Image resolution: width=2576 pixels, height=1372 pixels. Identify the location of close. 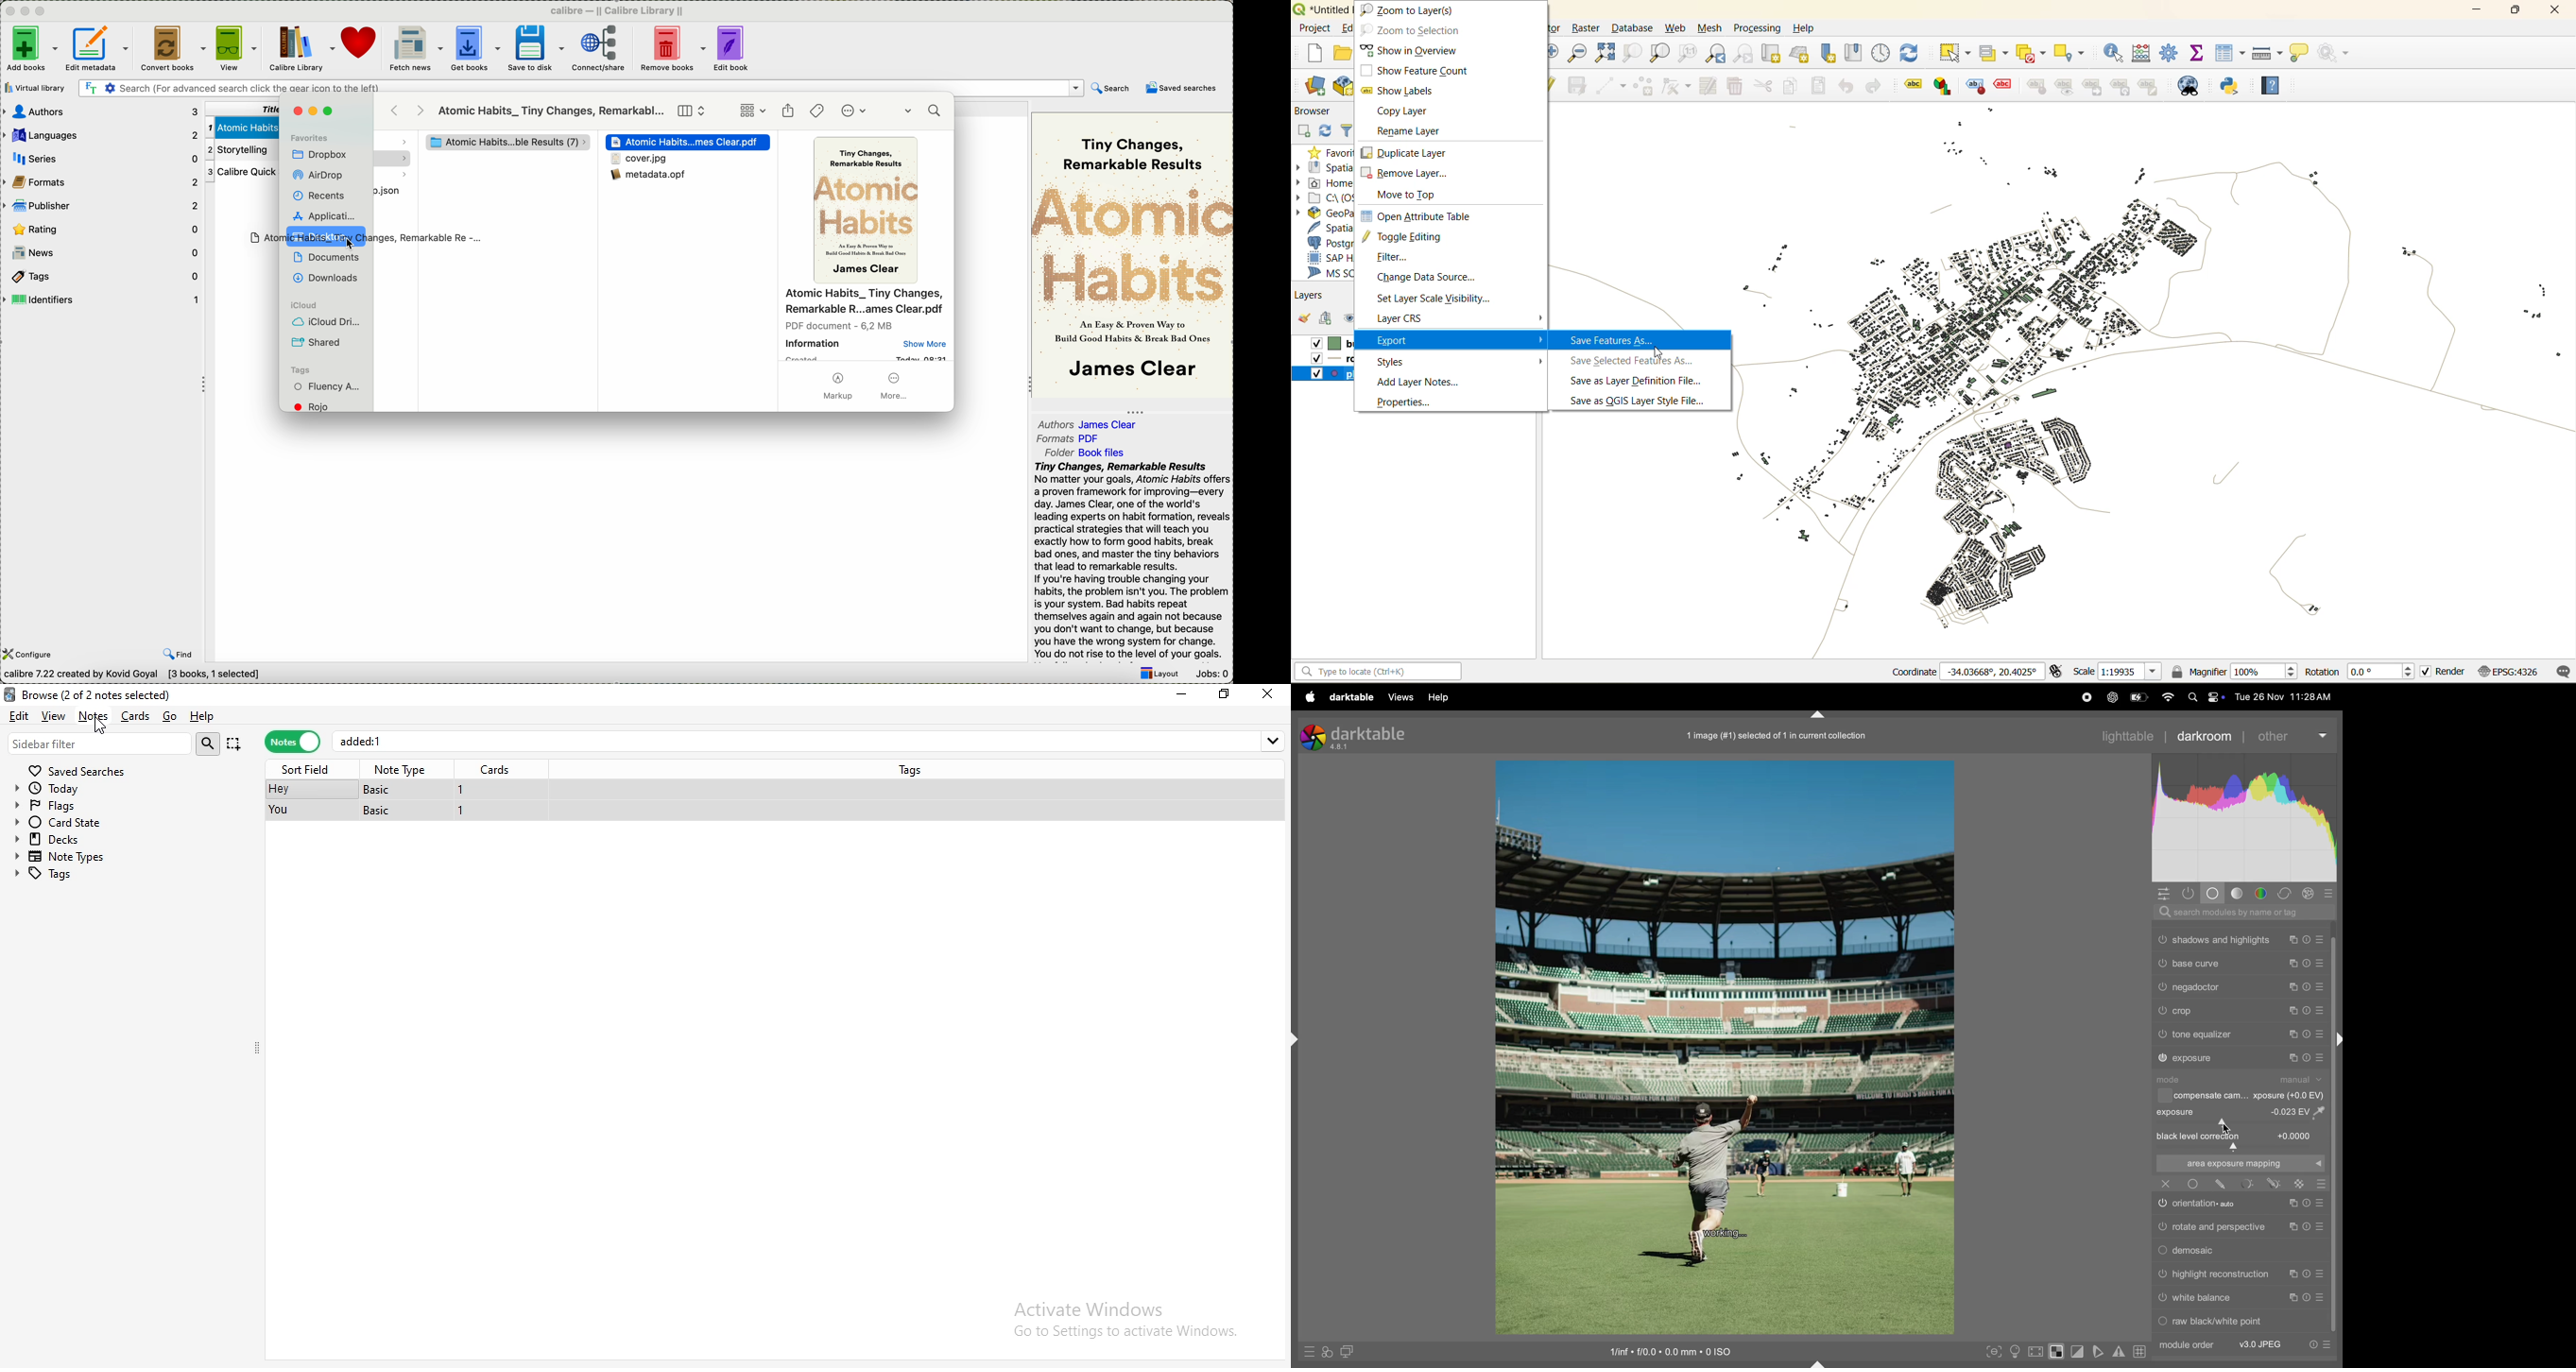
(2552, 11).